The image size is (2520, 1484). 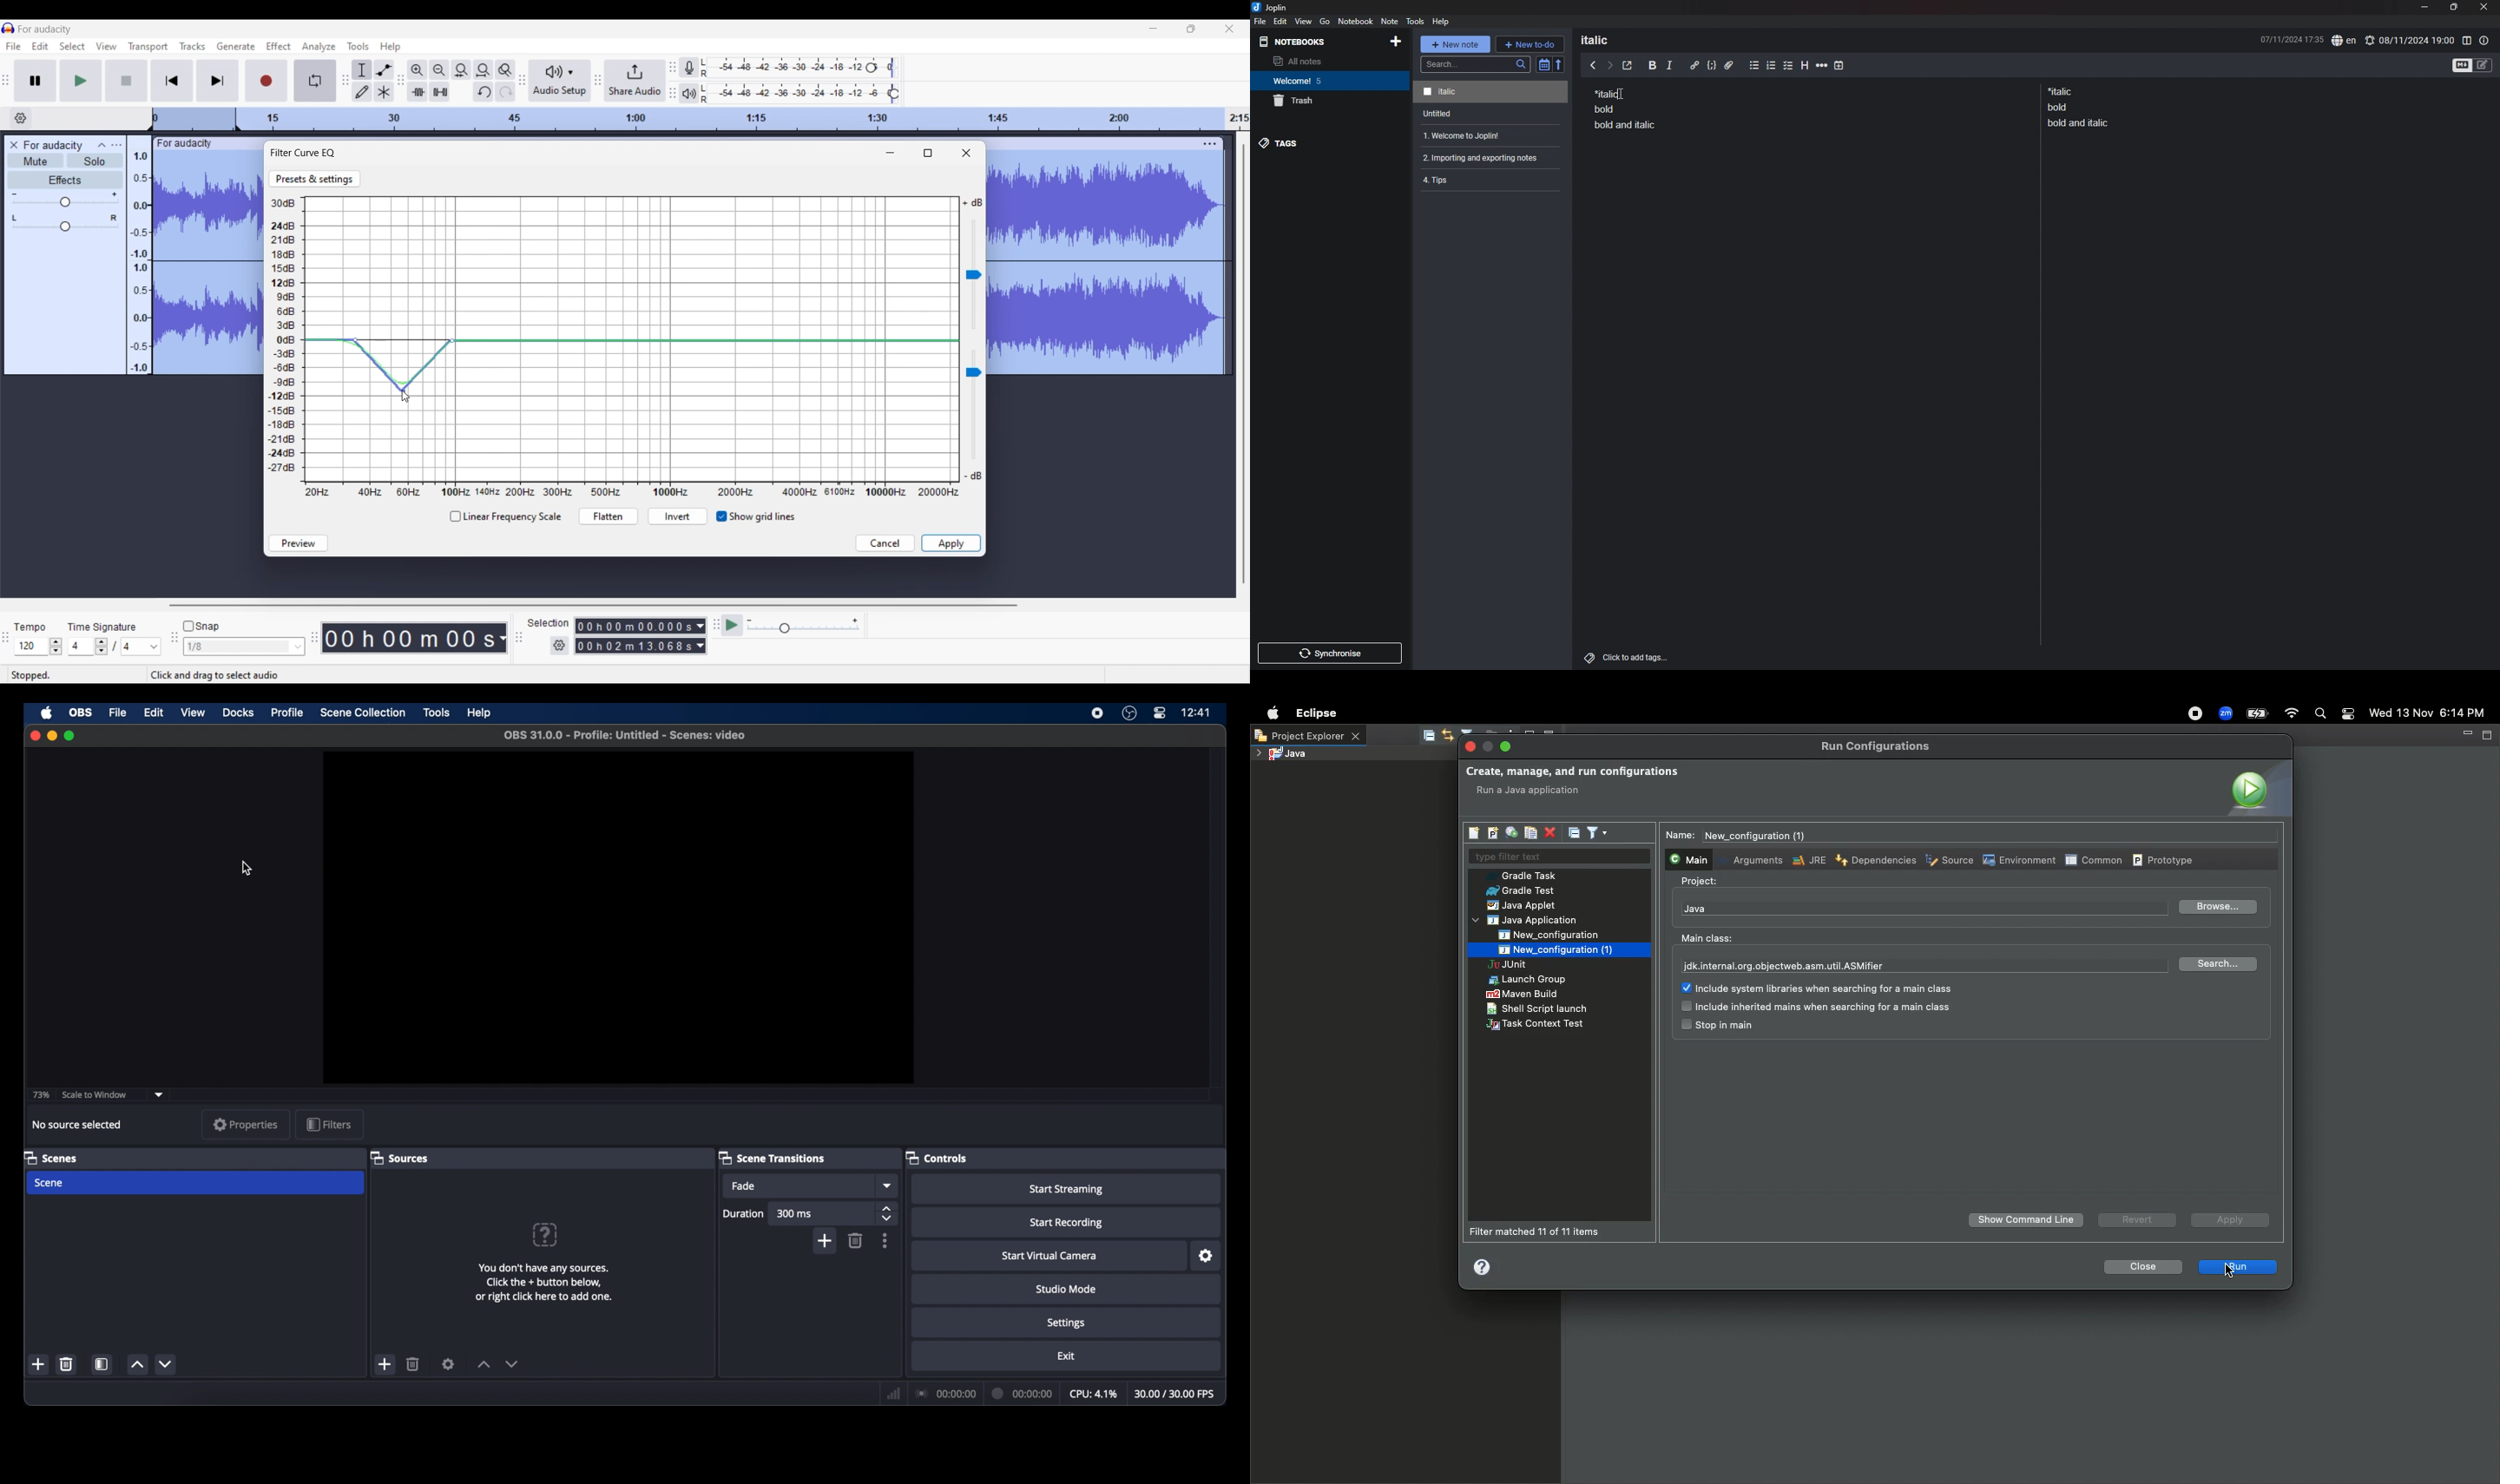 I want to click on Chnage sound, so click(x=973, y=405).